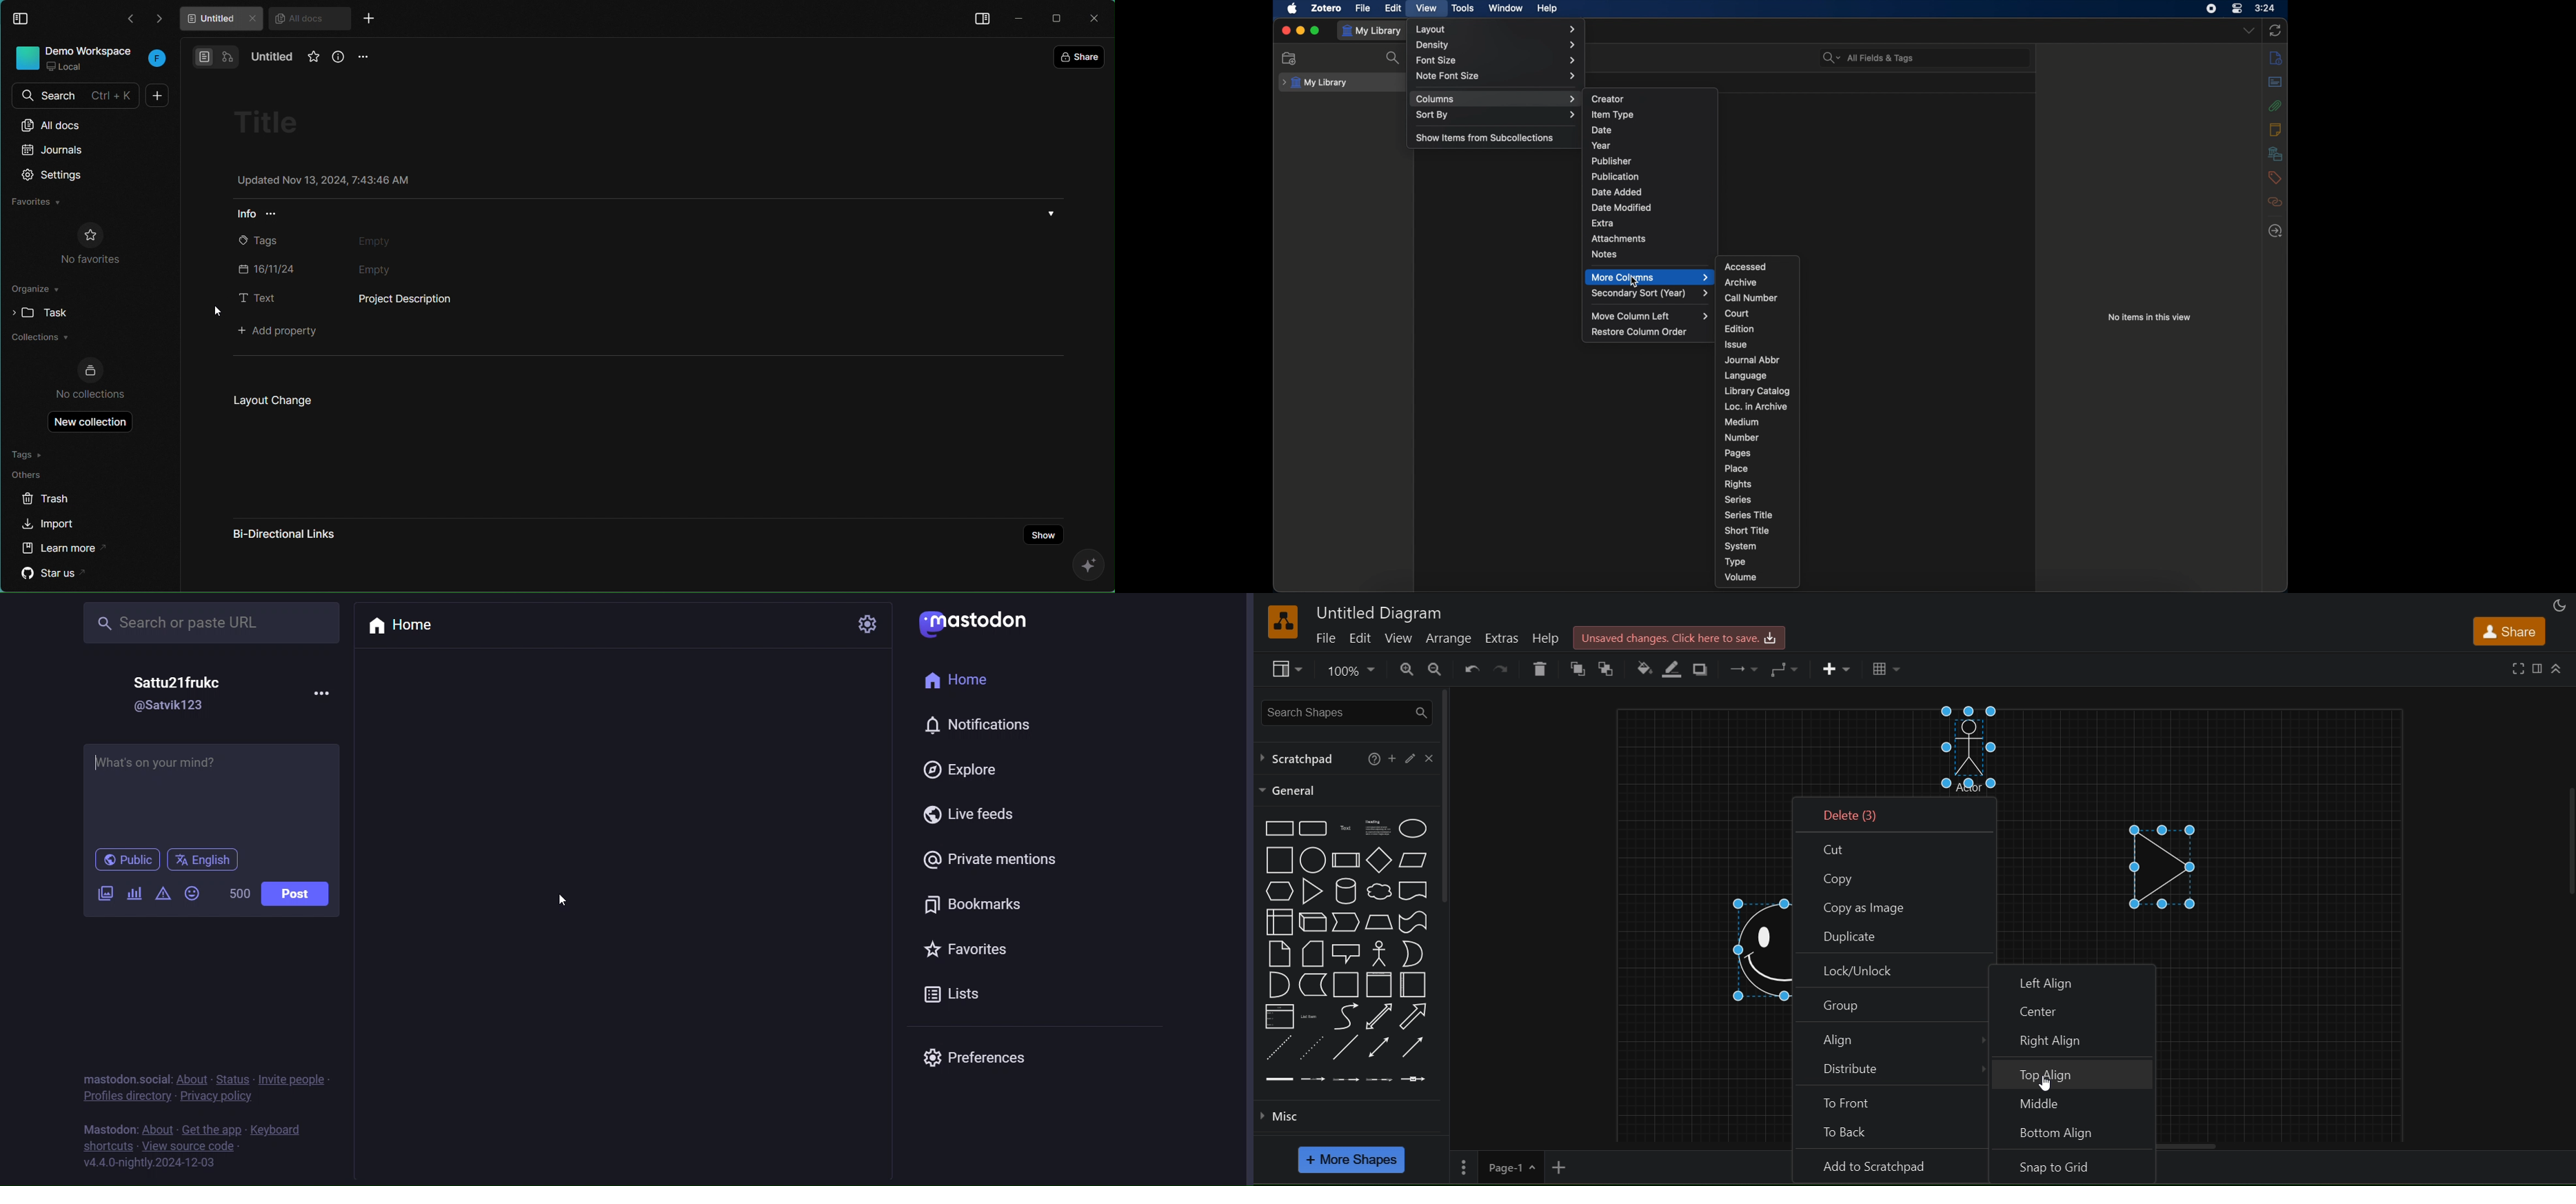 The image size is (2576, 1204). Describe the element at coordinates (1738, 500) in the screenshot. I see `series` at that location.